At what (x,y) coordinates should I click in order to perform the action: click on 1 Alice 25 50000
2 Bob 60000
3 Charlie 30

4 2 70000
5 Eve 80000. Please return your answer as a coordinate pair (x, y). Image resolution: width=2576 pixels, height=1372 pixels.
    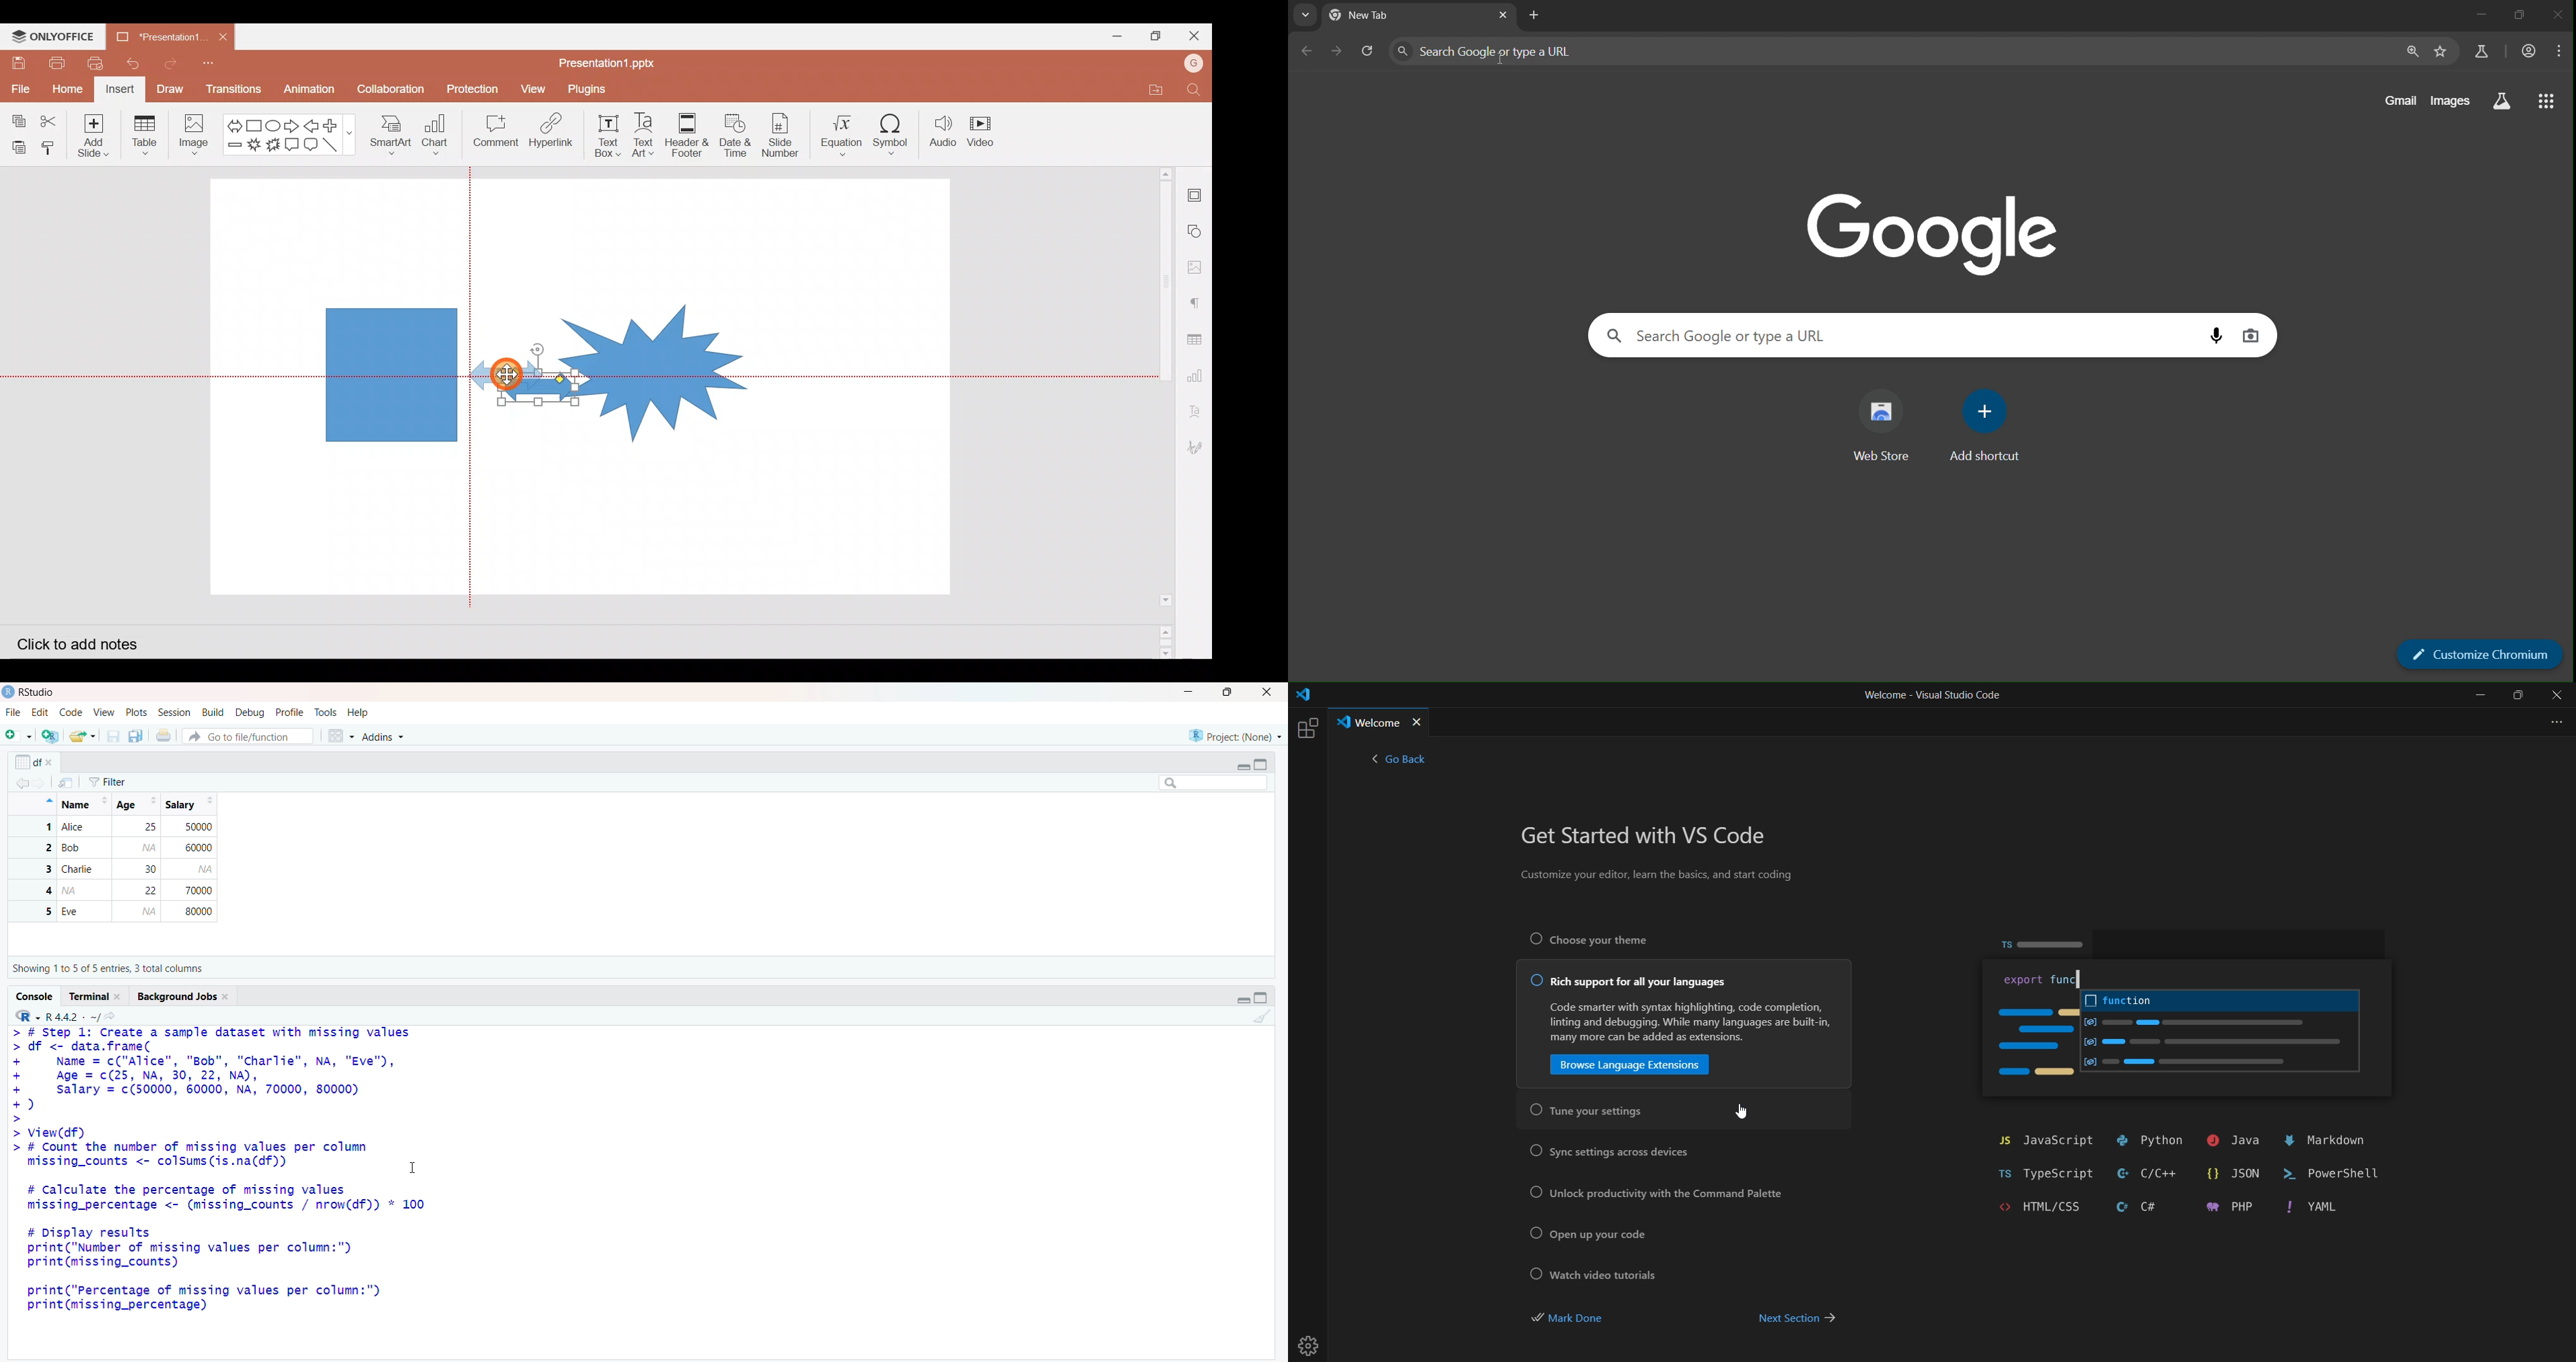
    Looking at the image, I should click on (115, 871).